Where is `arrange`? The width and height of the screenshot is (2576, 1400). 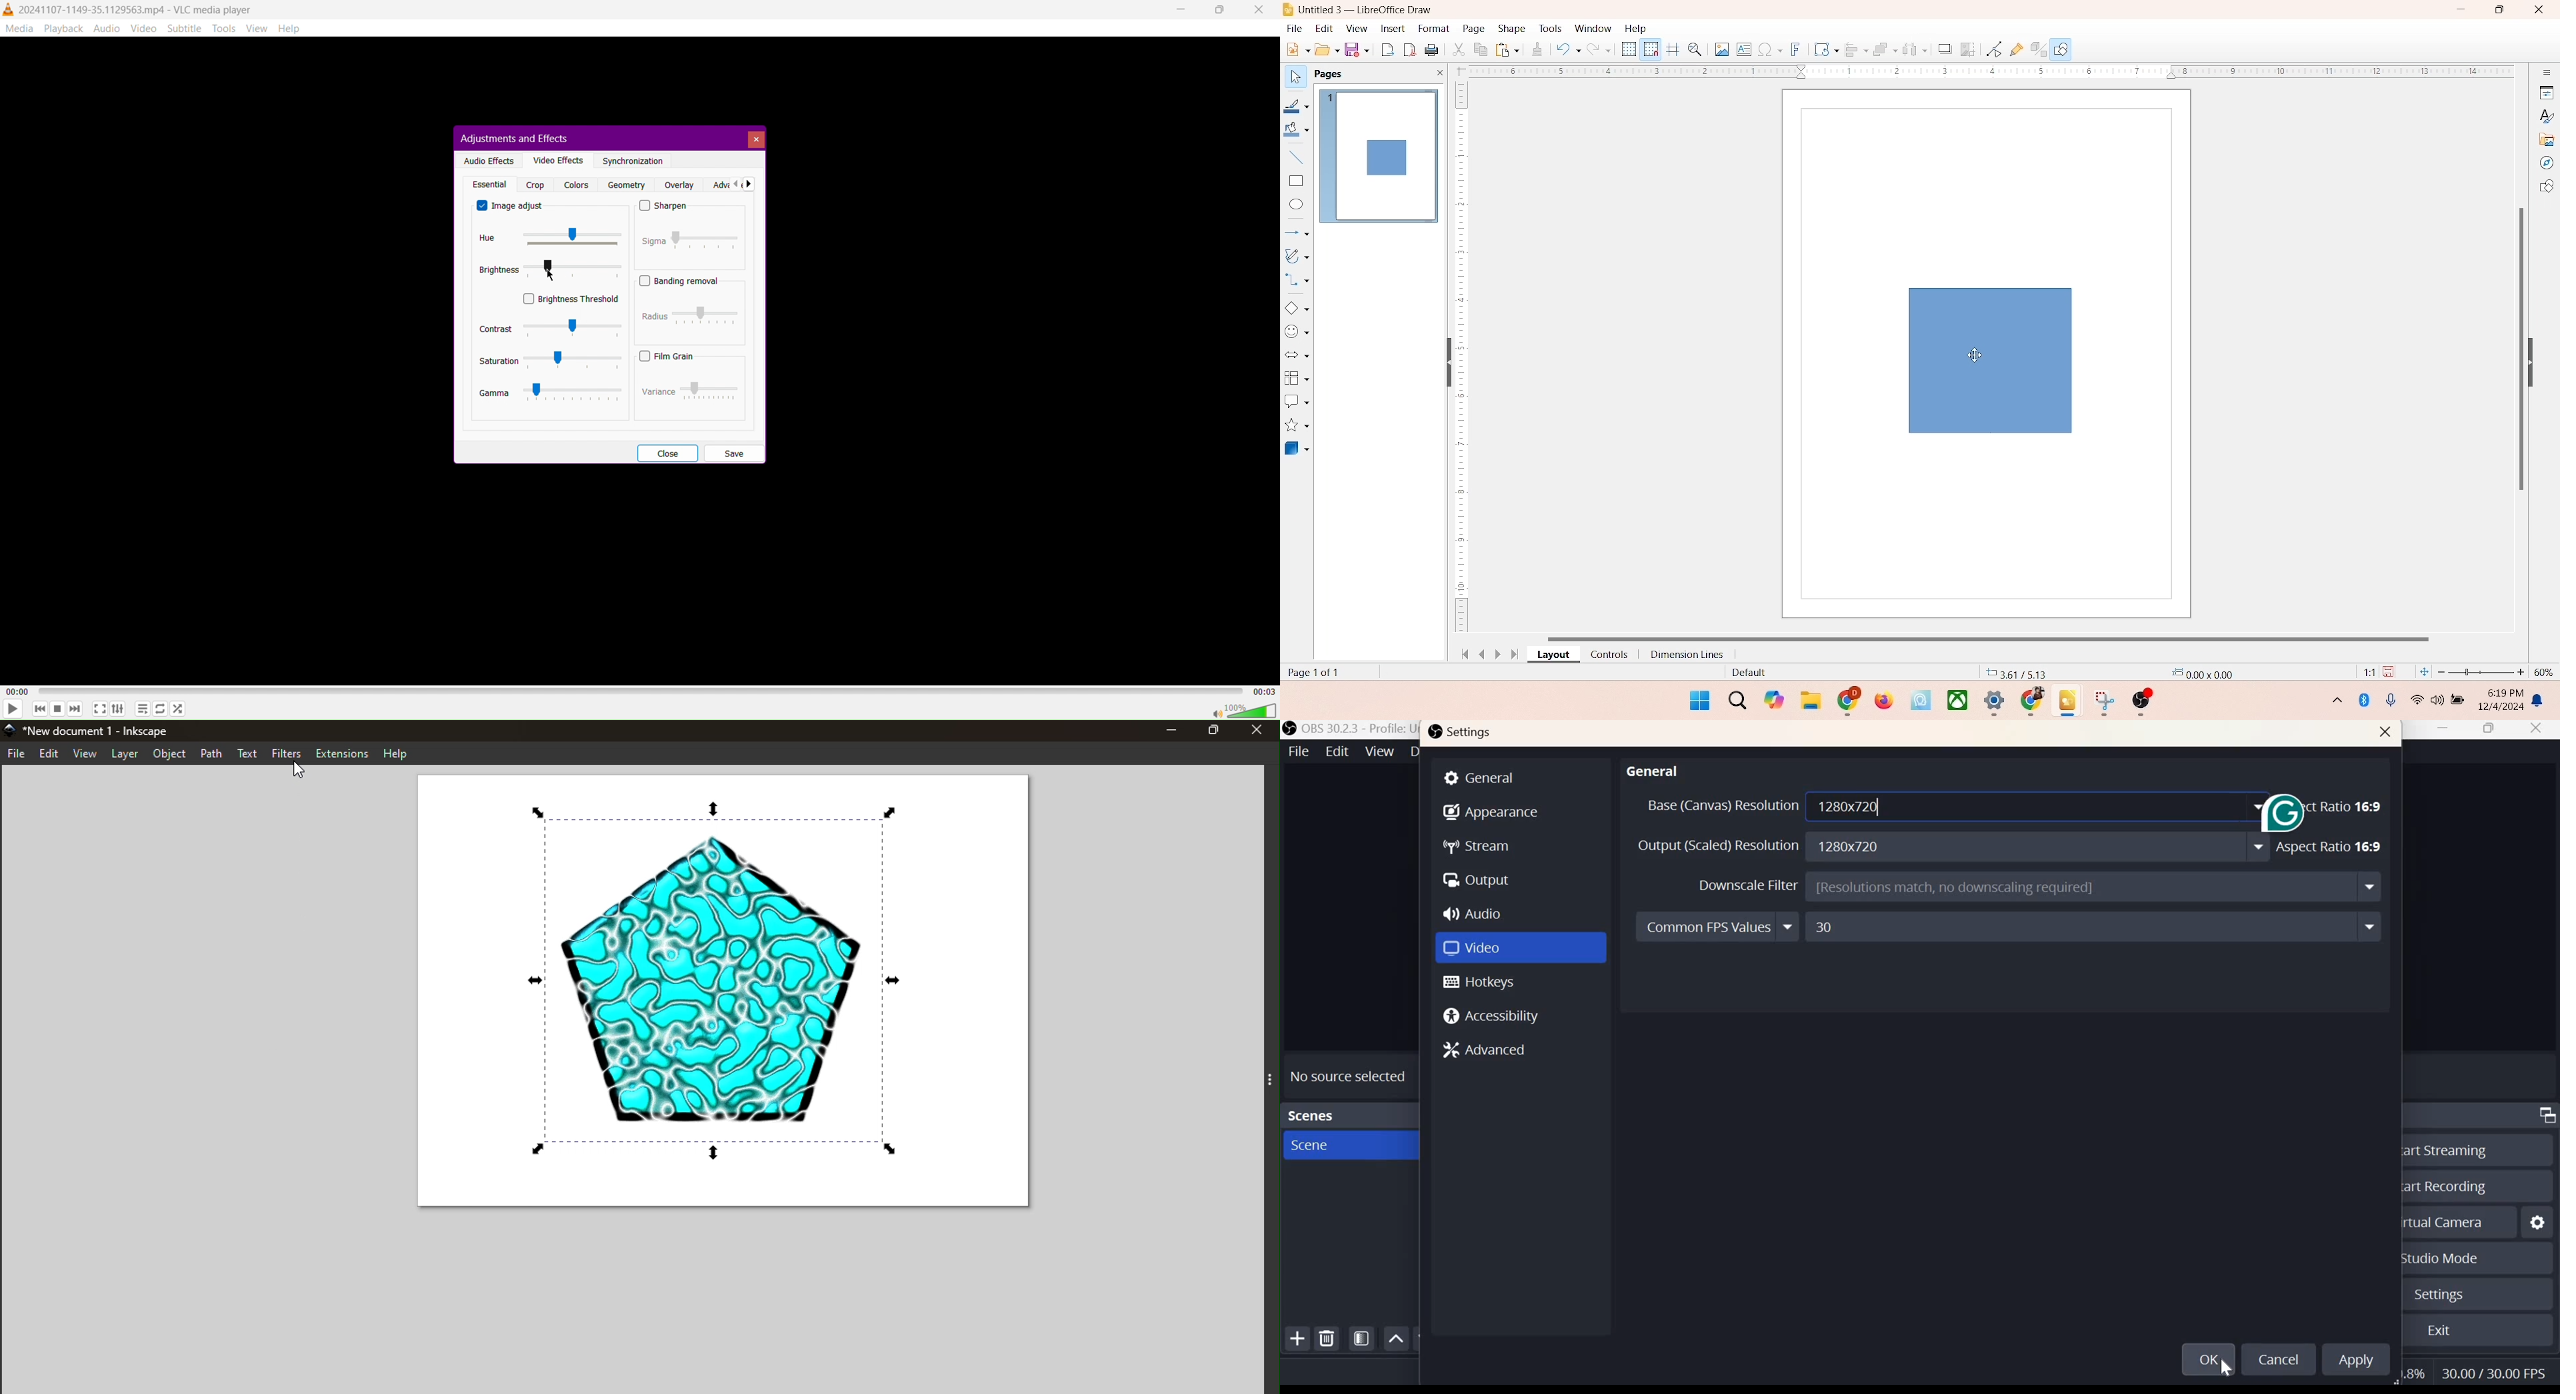 arrange is located at coordinates (1879, 47).